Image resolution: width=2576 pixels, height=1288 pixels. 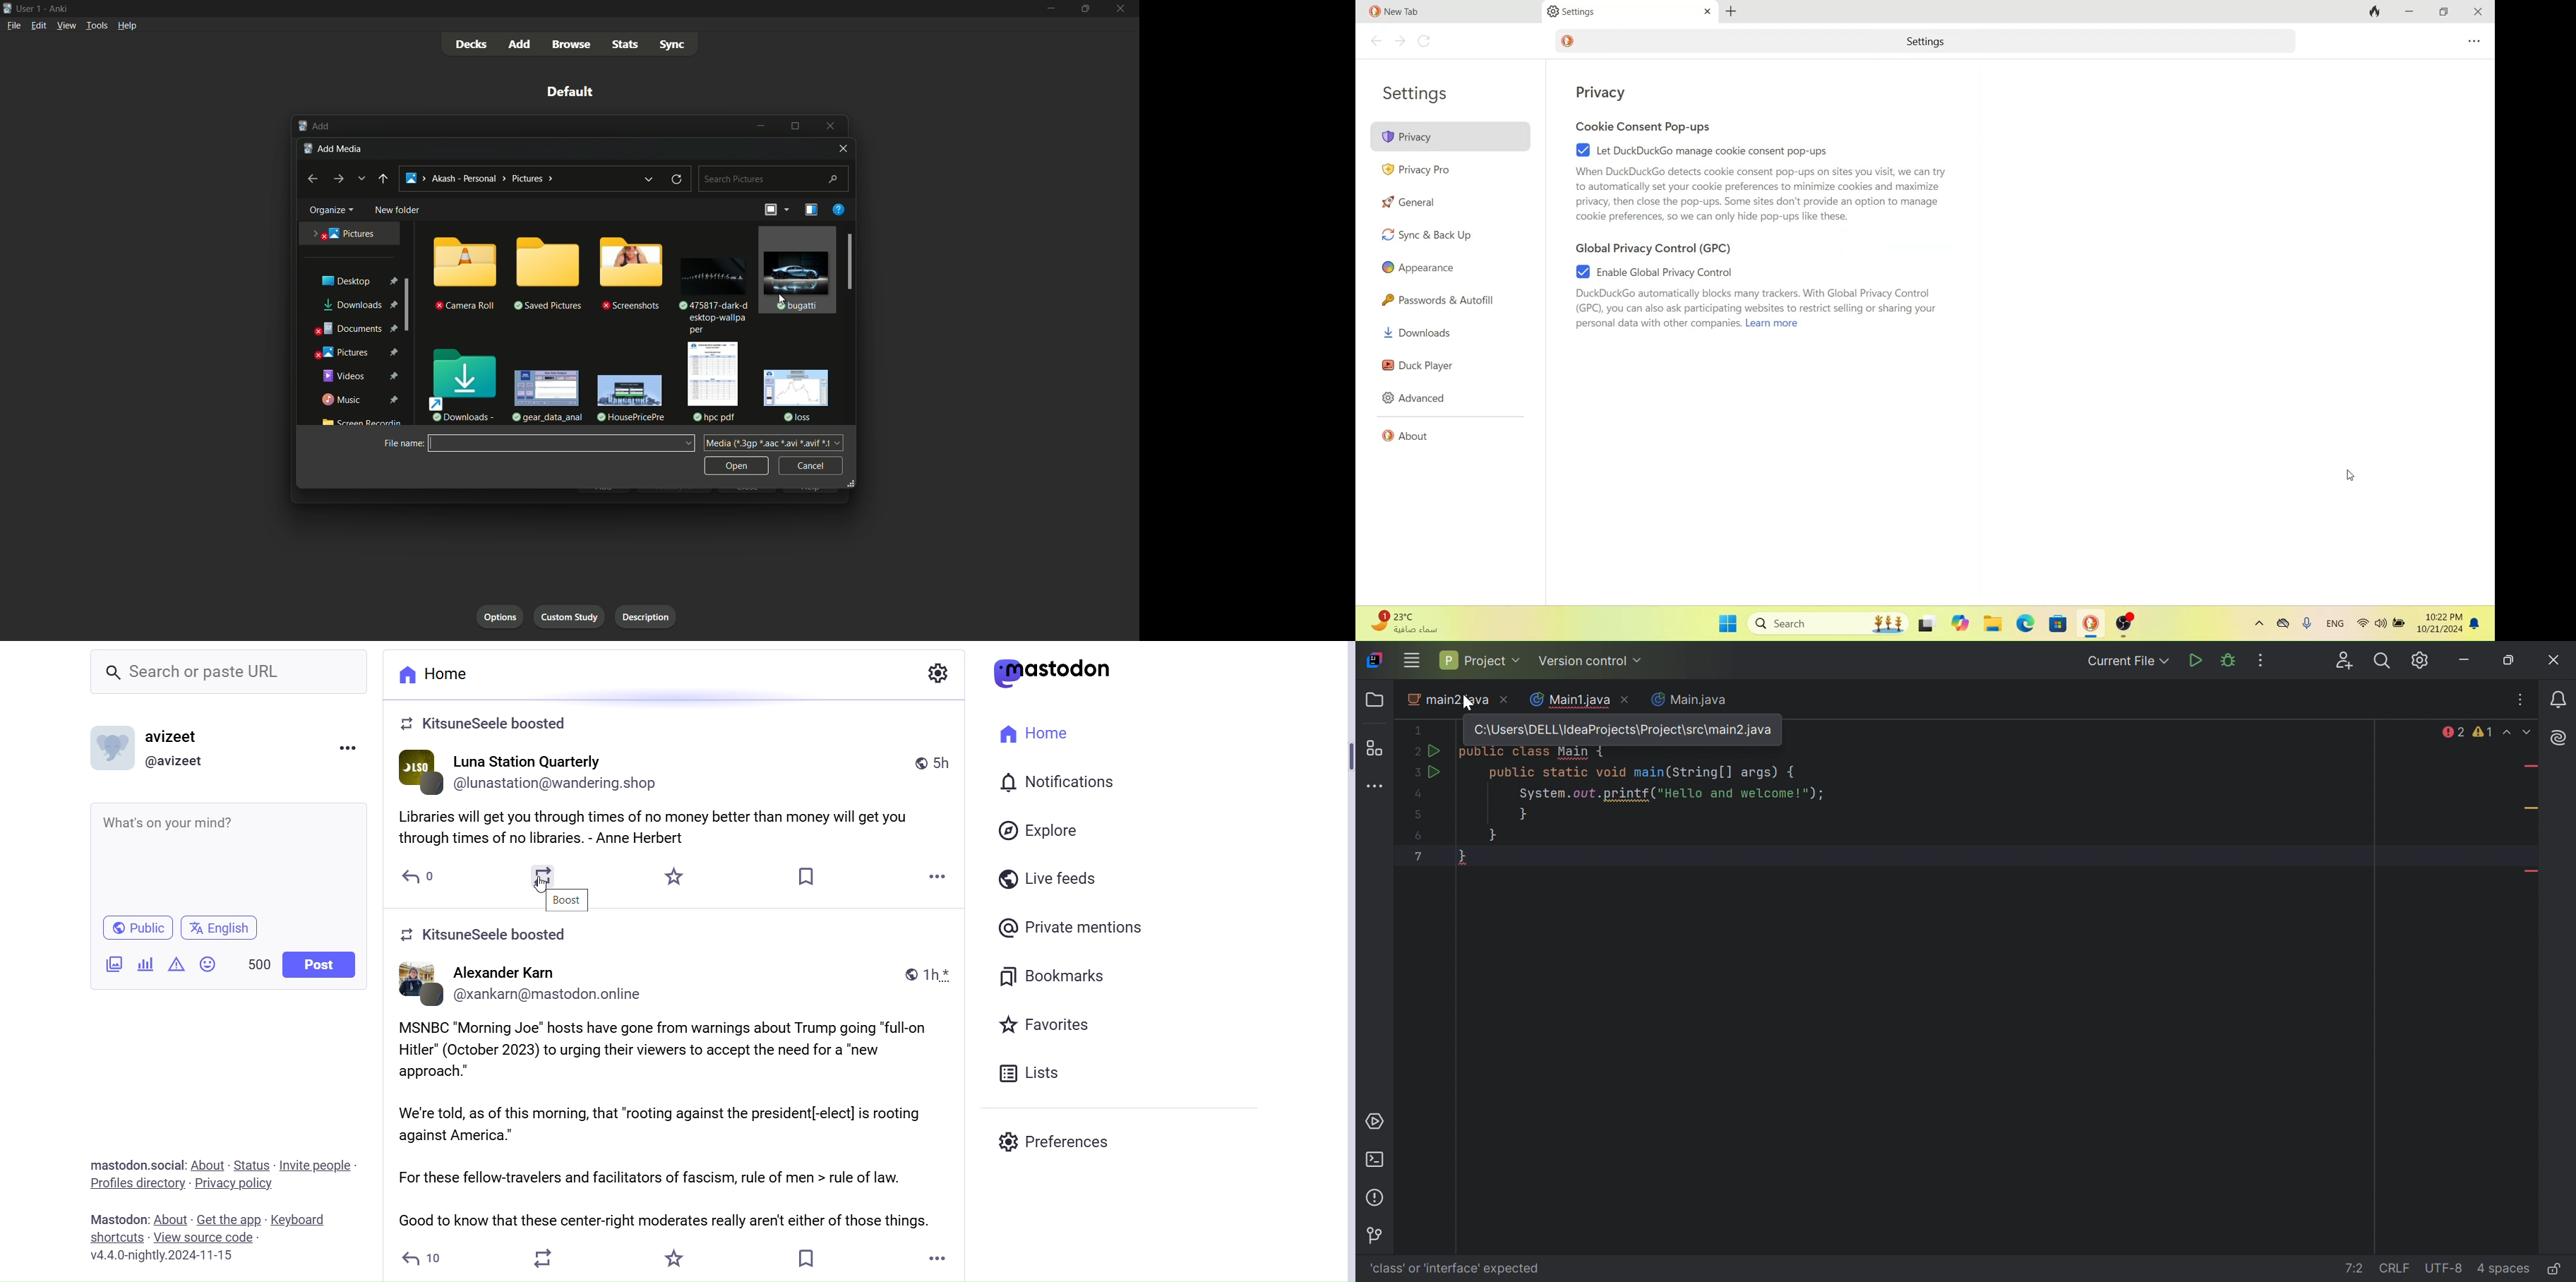 What do you see at coordinates (1058, 674) in the screenshot?
I see `Logo` at bounding box center [1058, 674].